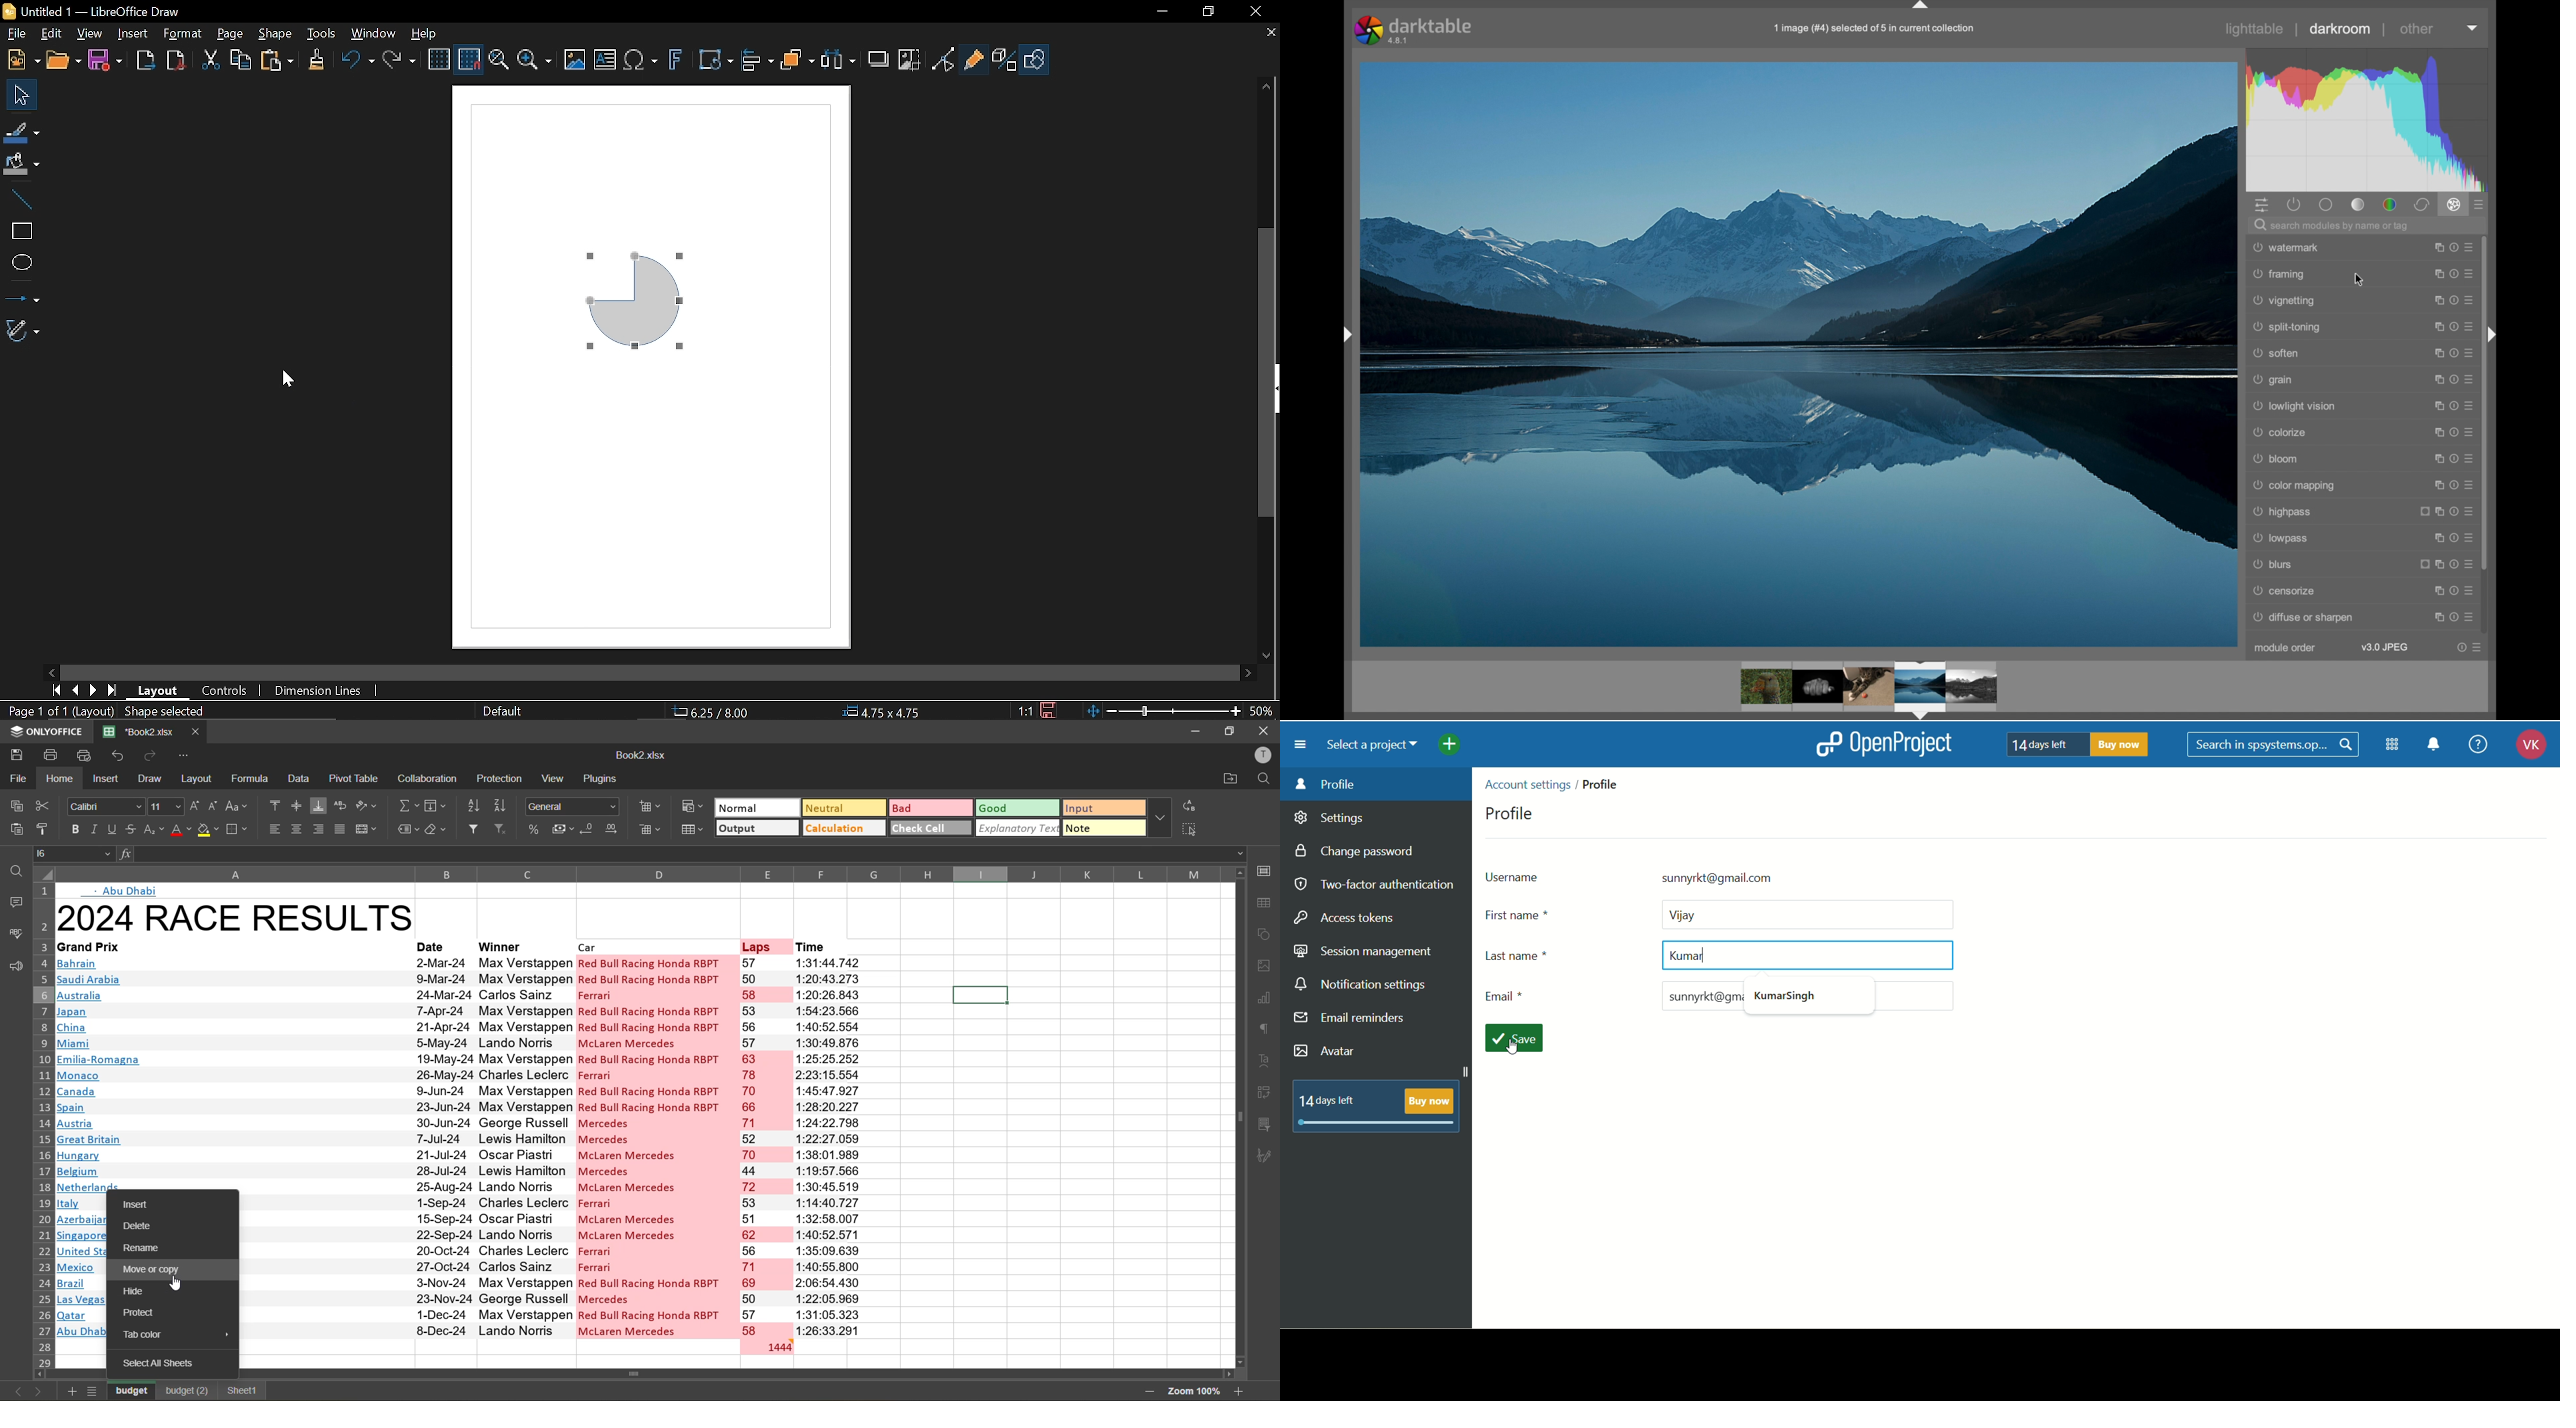 The image size is (2576, 1428). I want to click on insert image, so click(578, 59).